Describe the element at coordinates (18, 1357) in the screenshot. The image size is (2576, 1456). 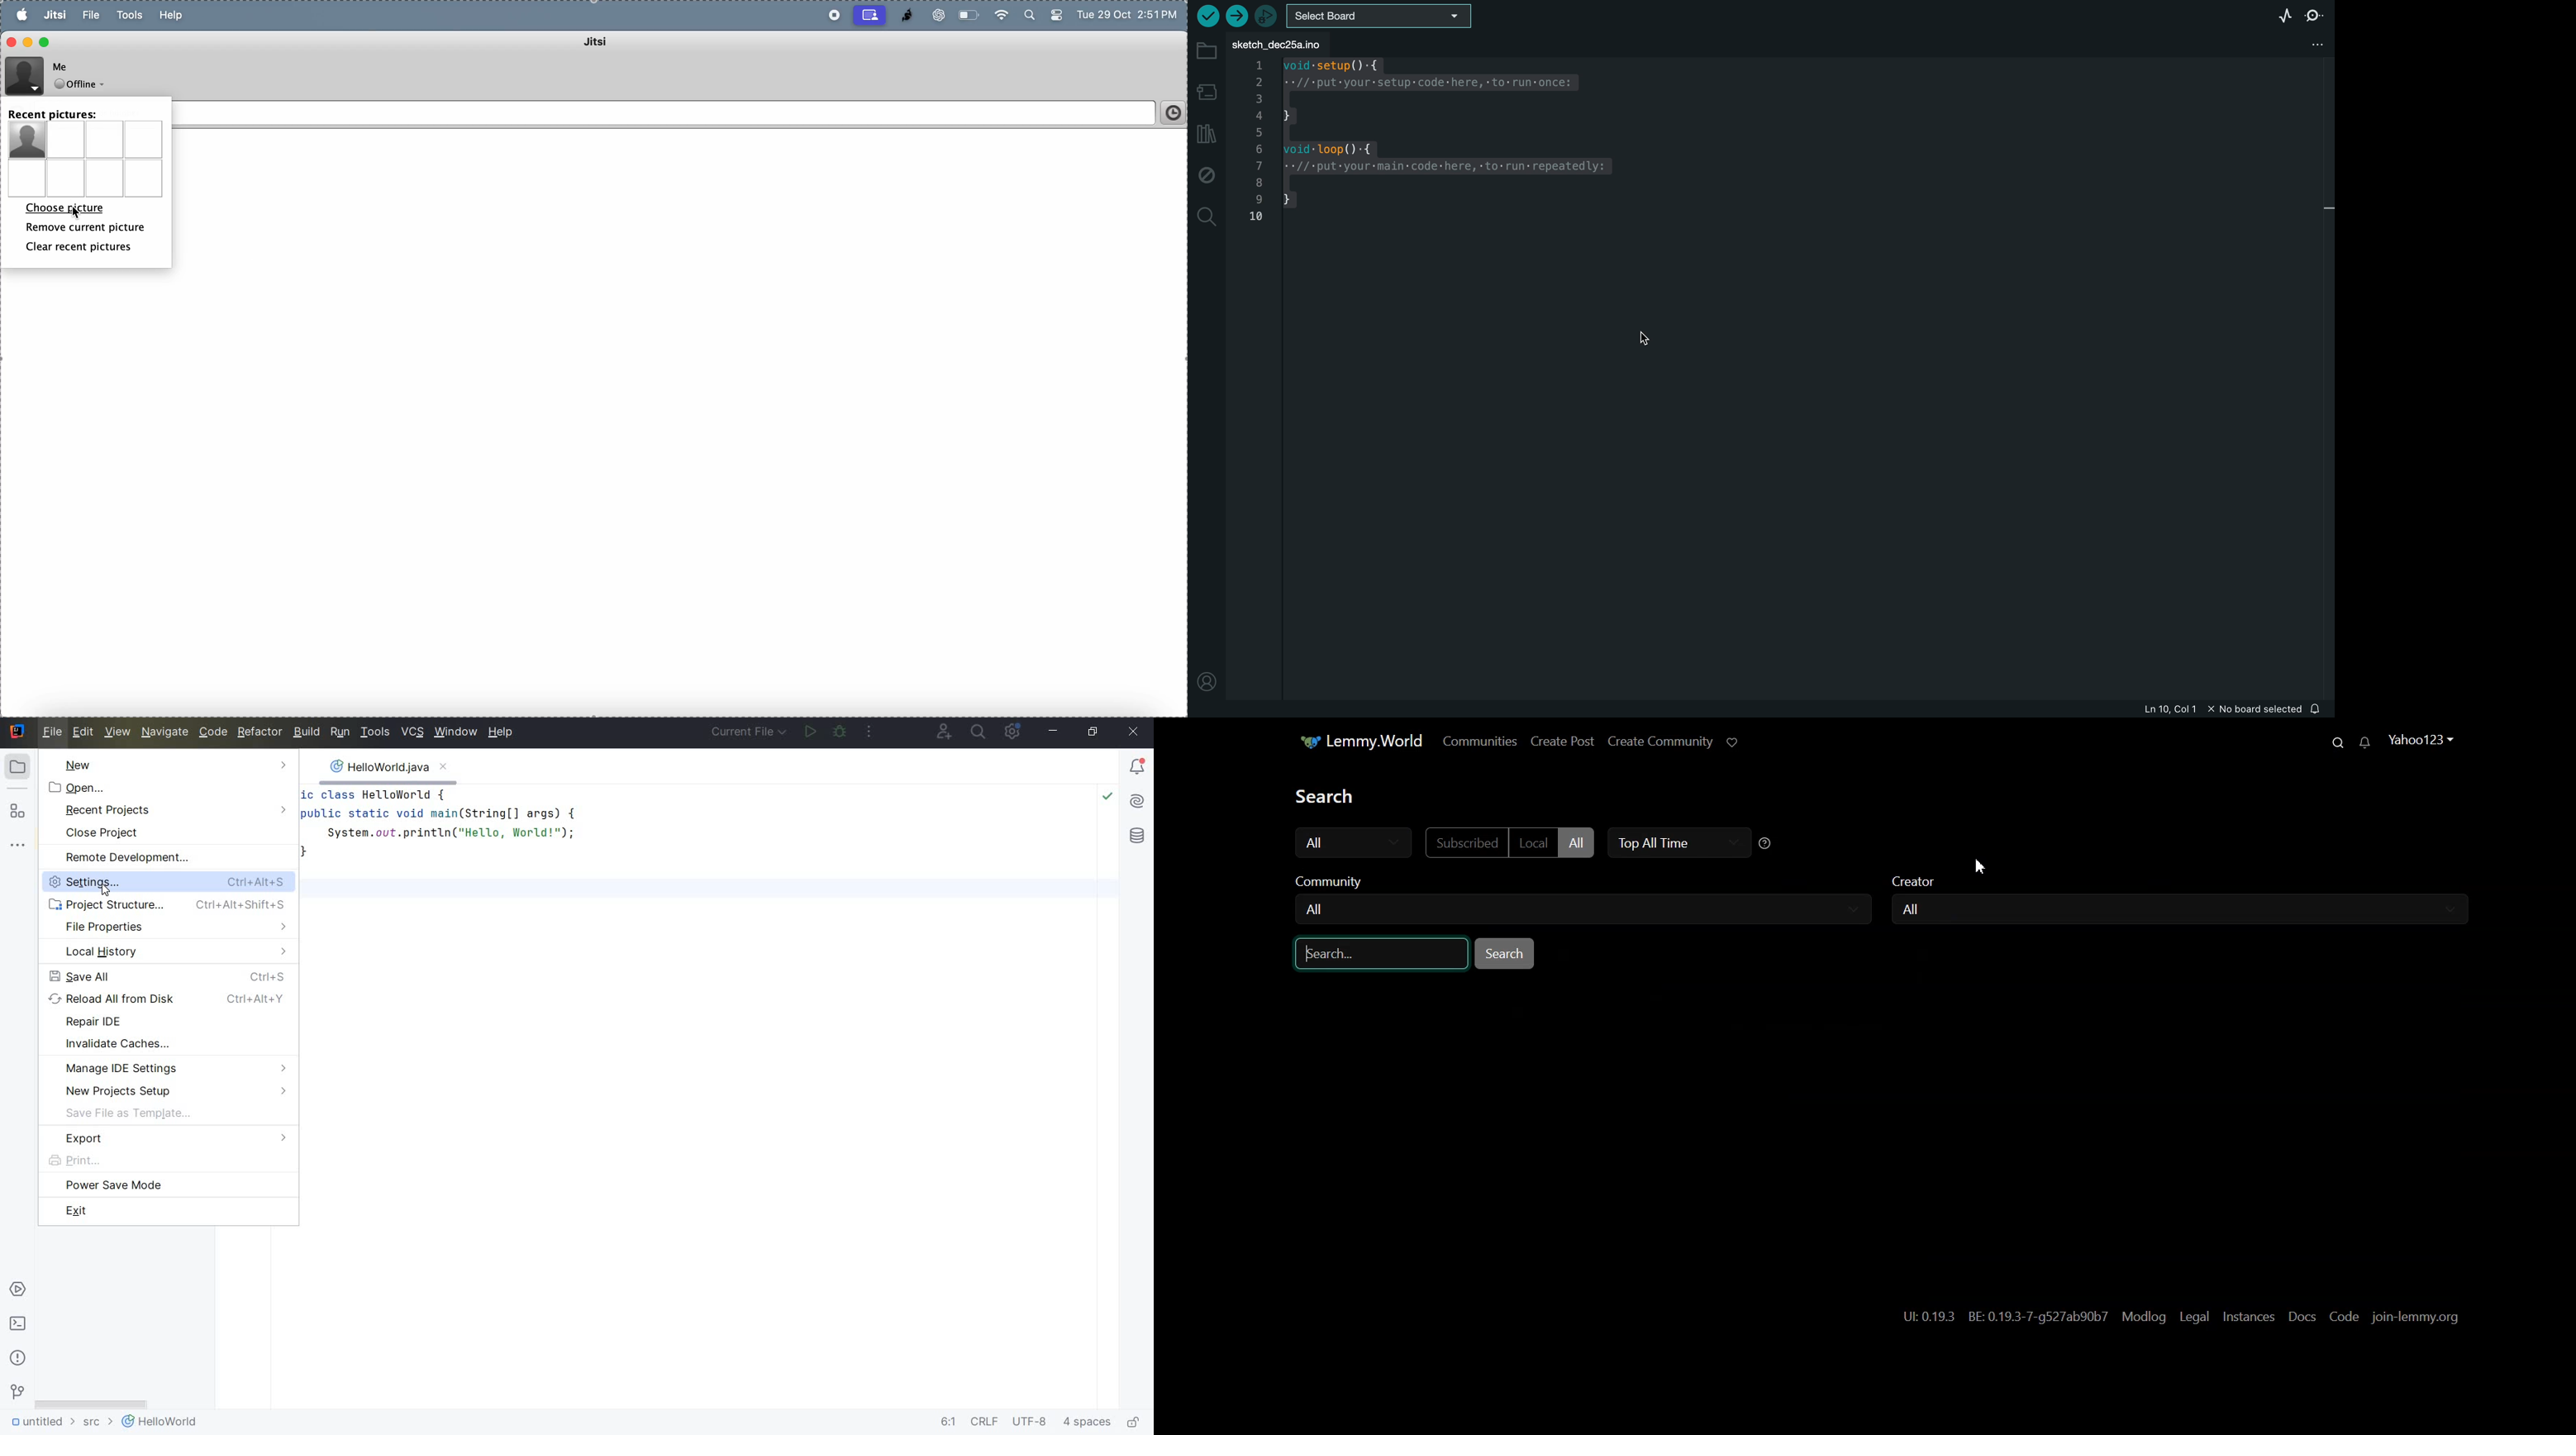
I see `problems` at that location.